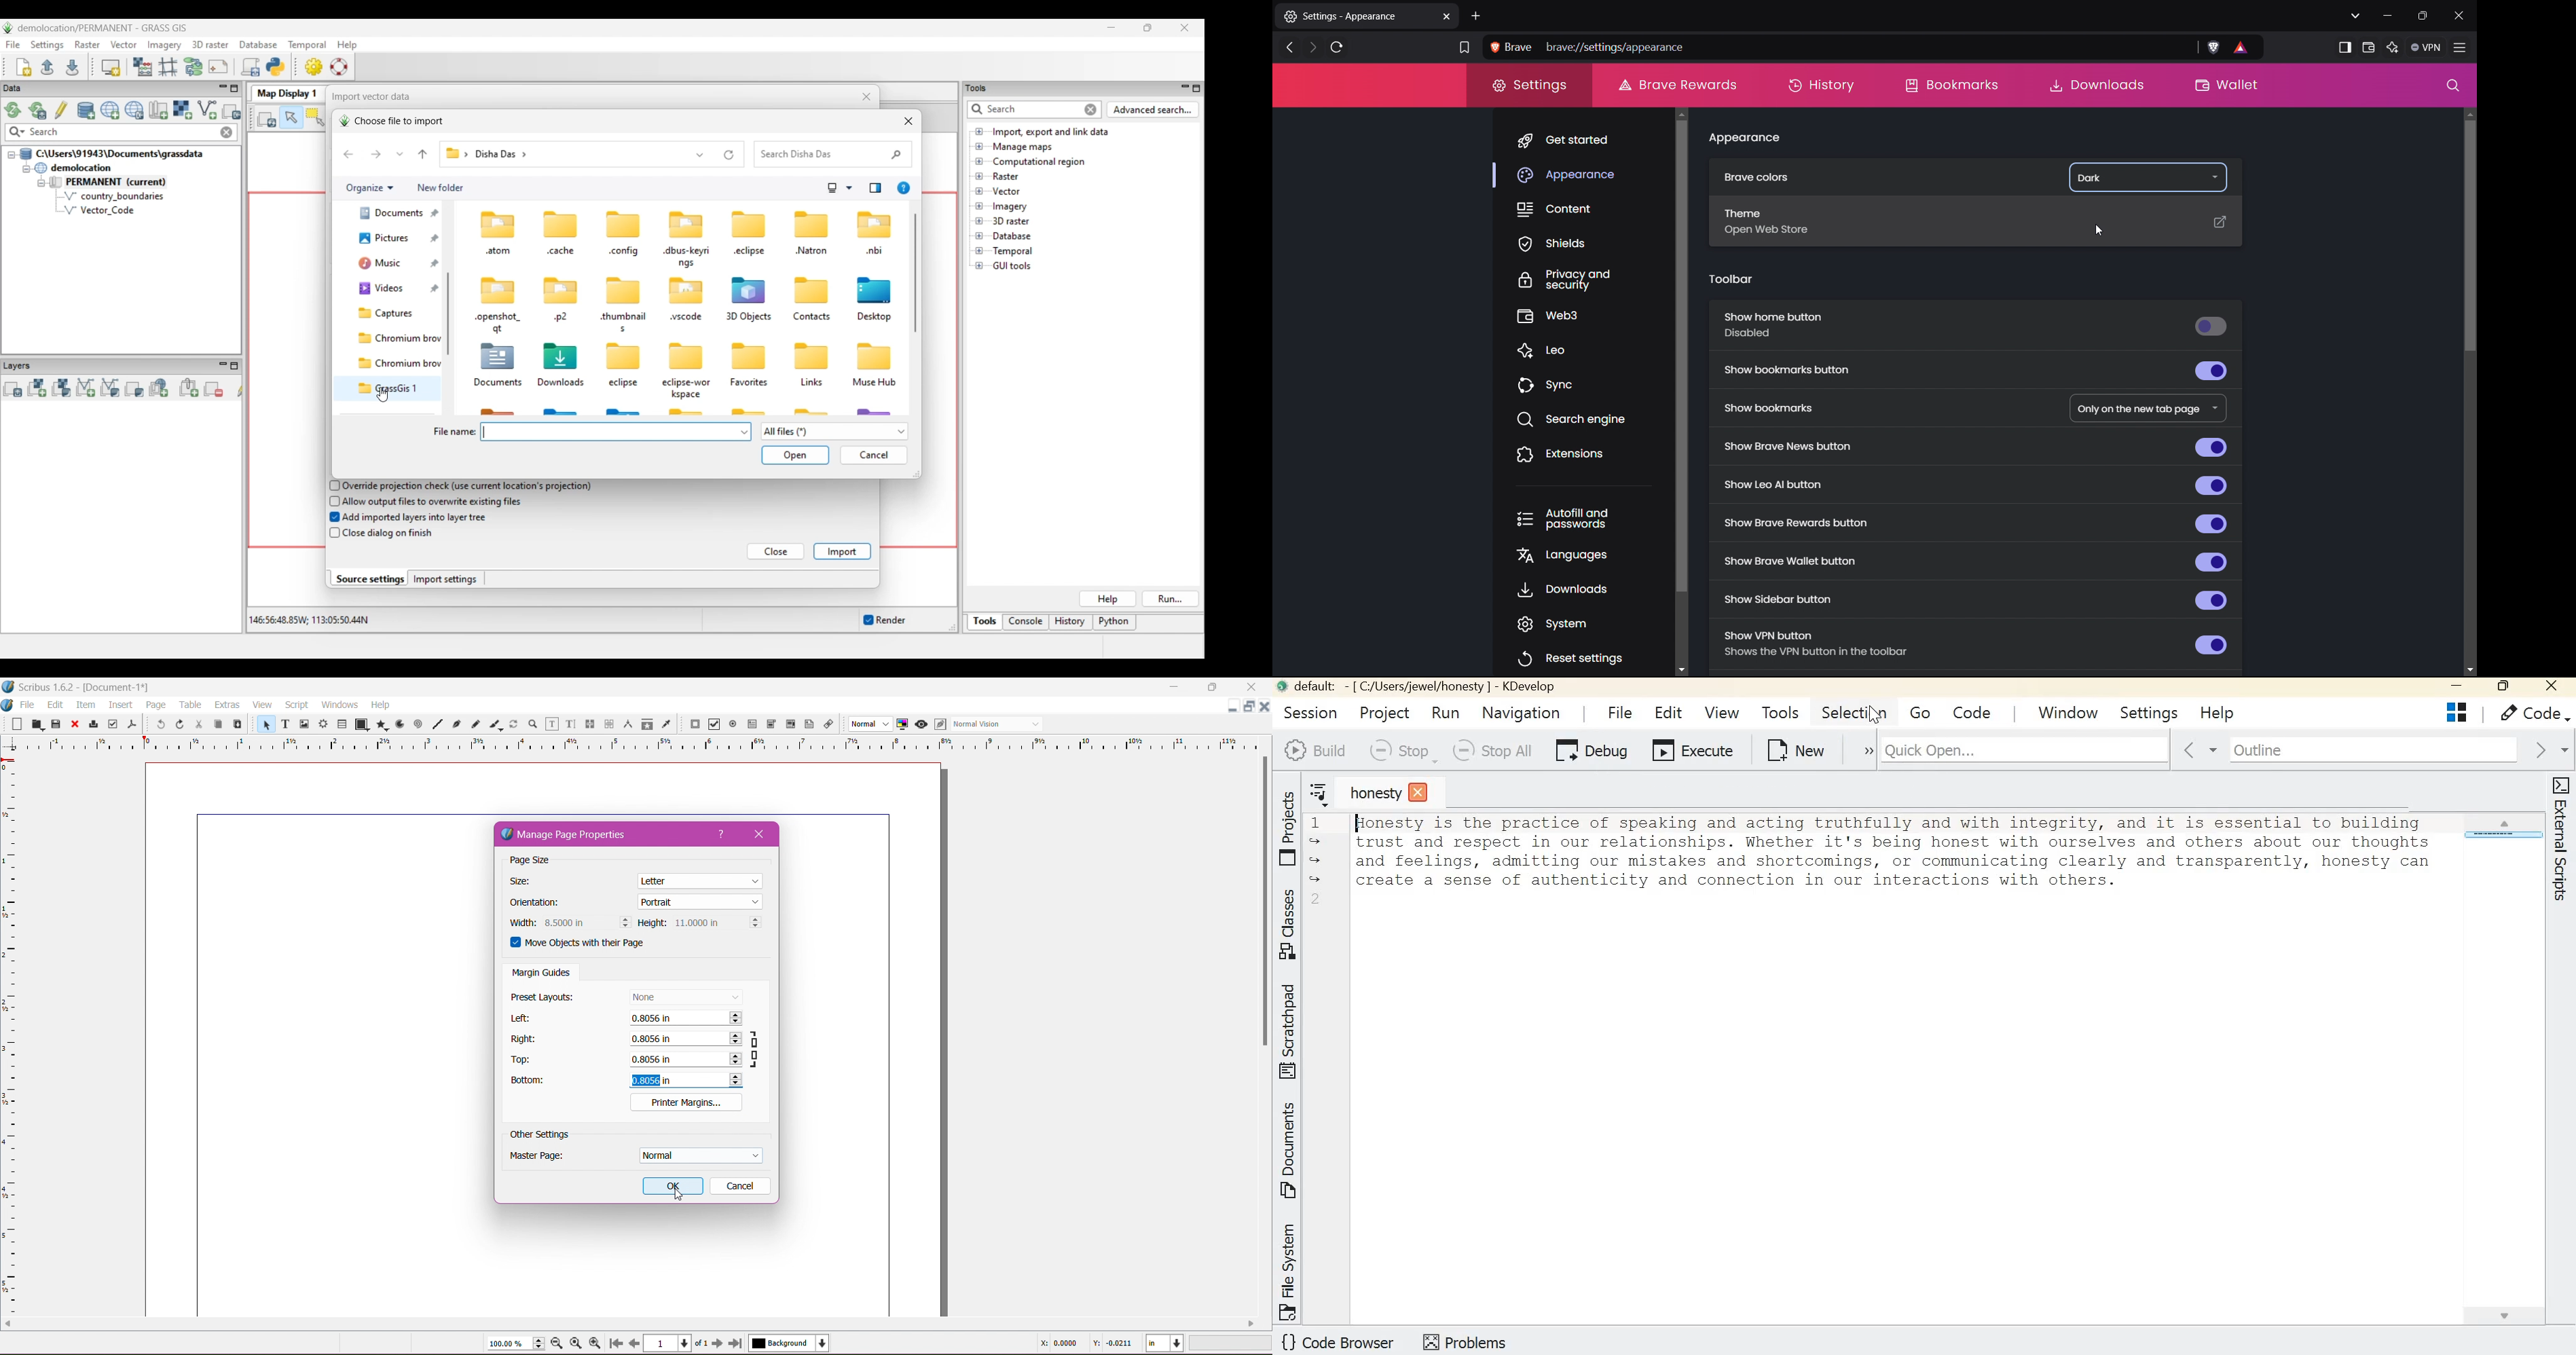  What do you see at coordinates (1232, 1343) in the screenshot?
I see `Zoom Level` at bounding box center [1232, 1343].